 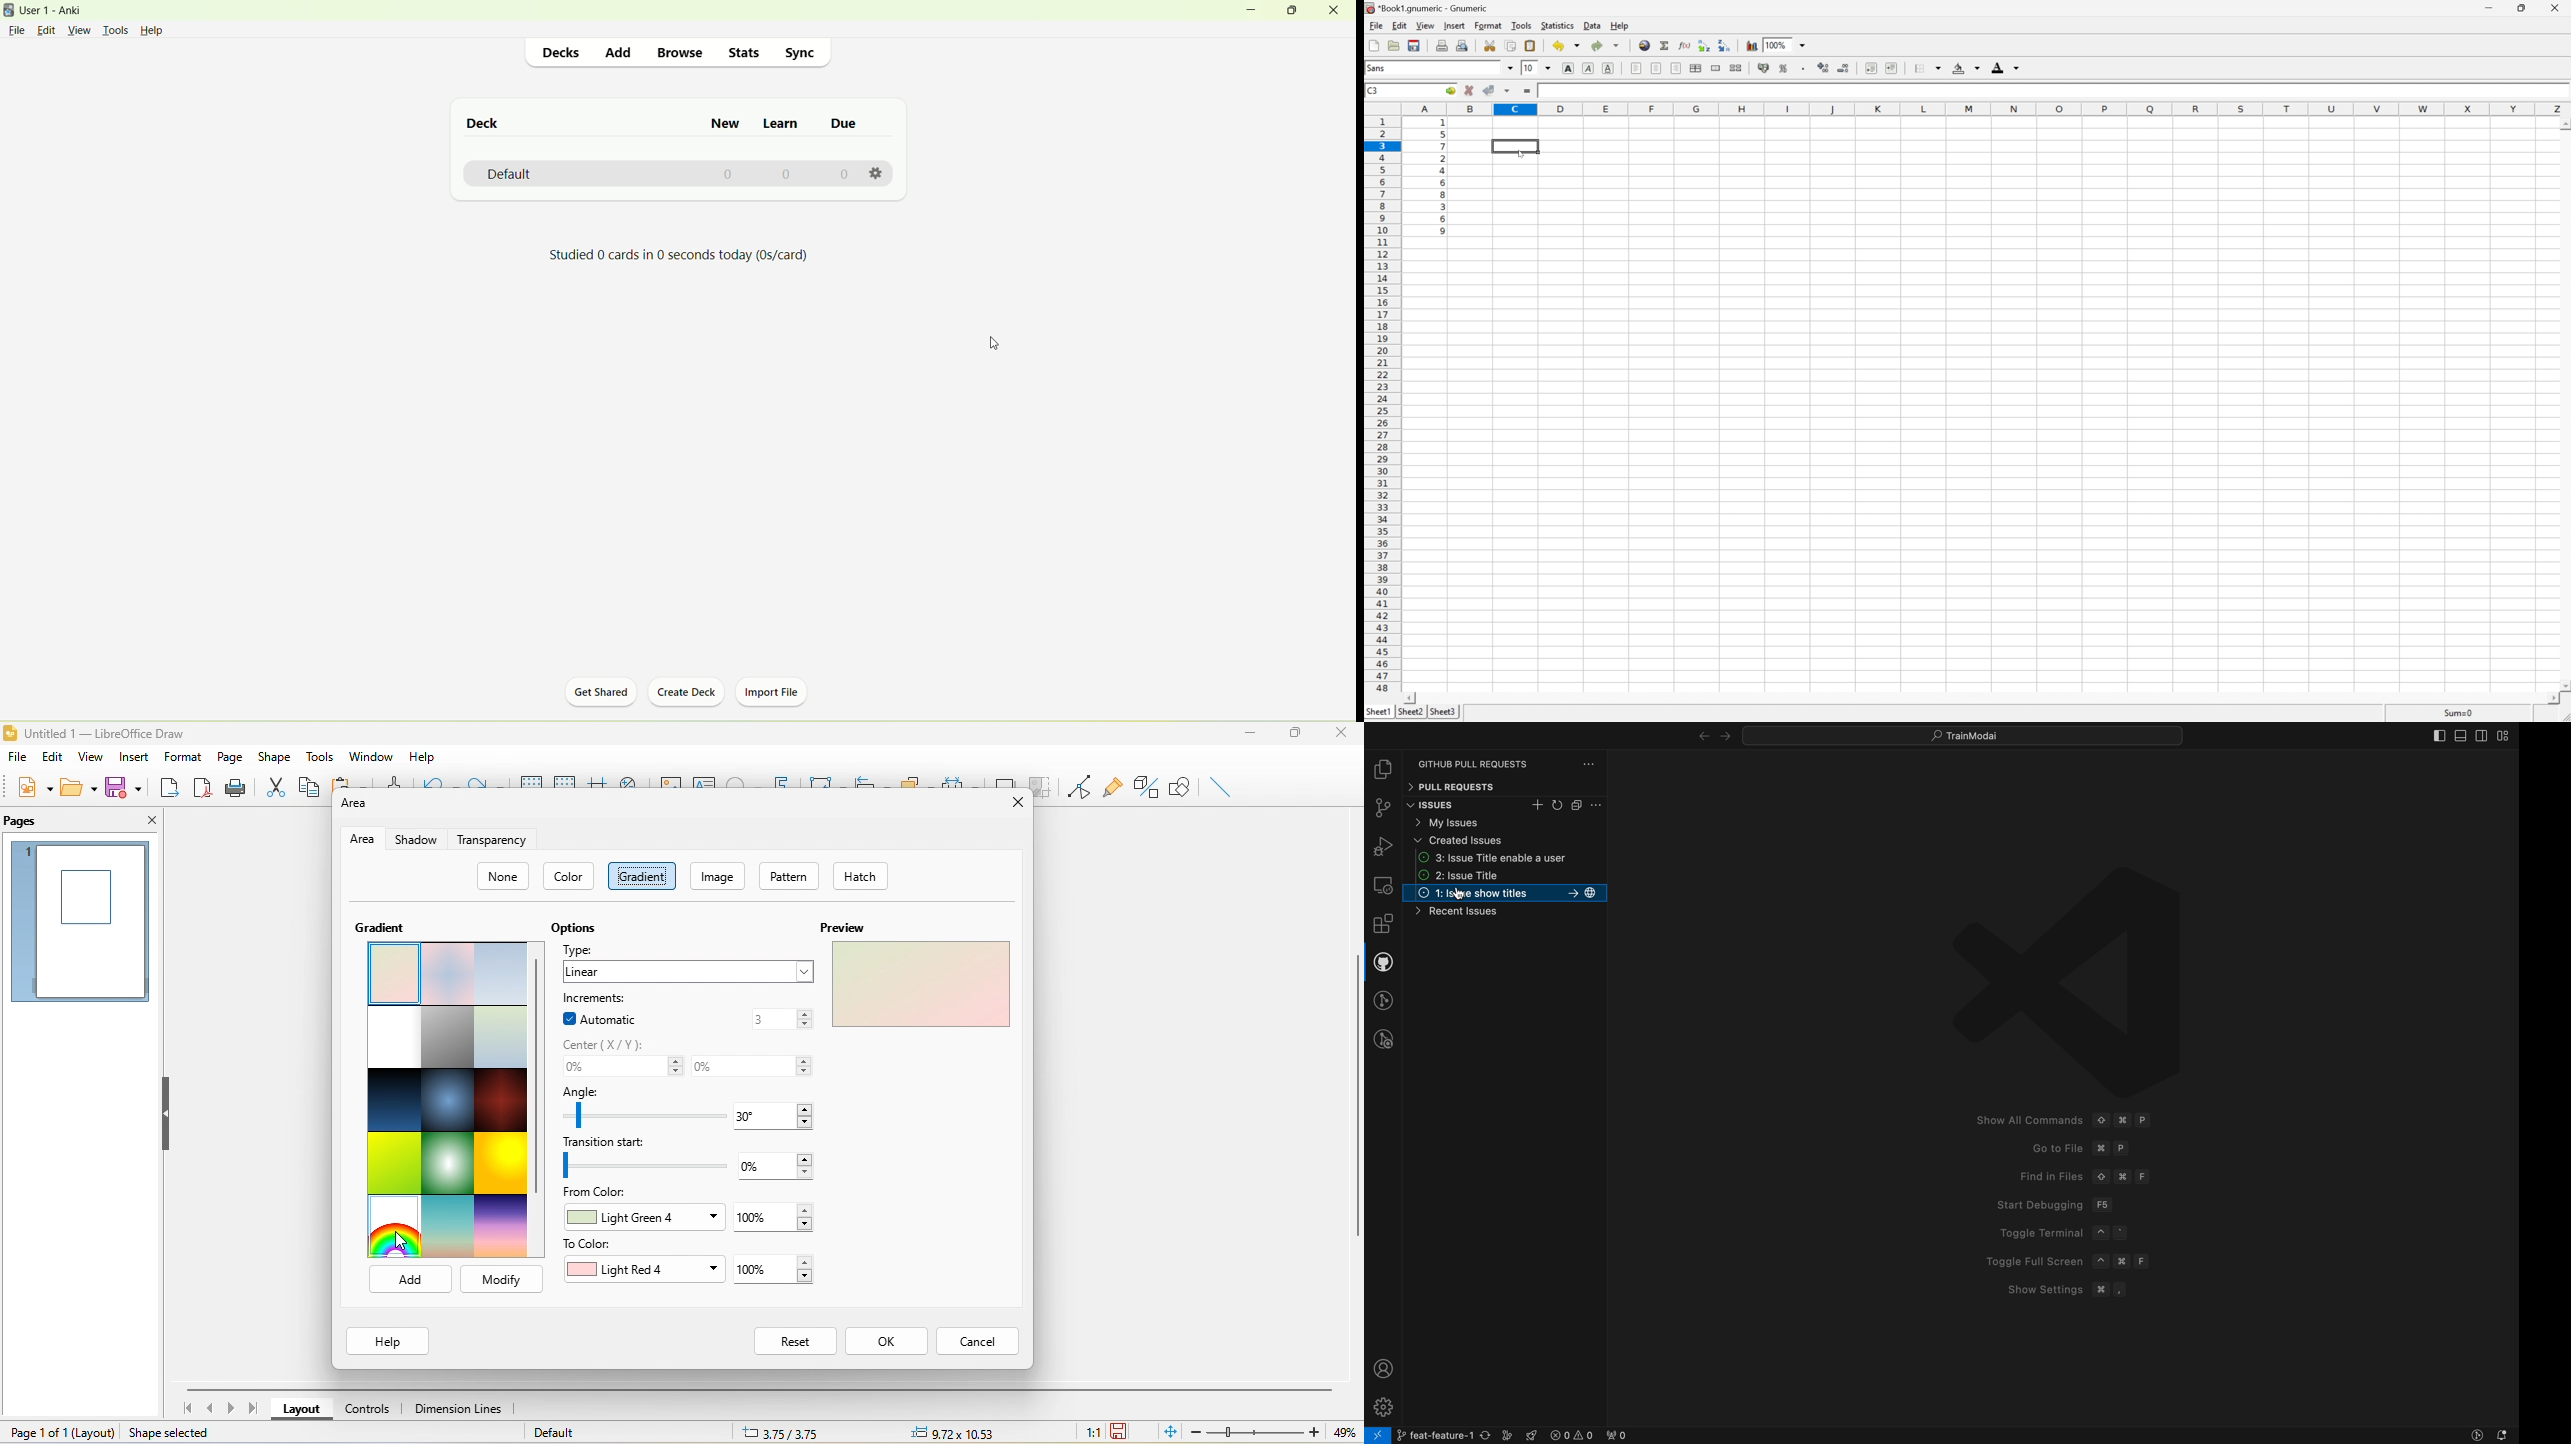 I want to click on controls, so click(x=369, y=1407).